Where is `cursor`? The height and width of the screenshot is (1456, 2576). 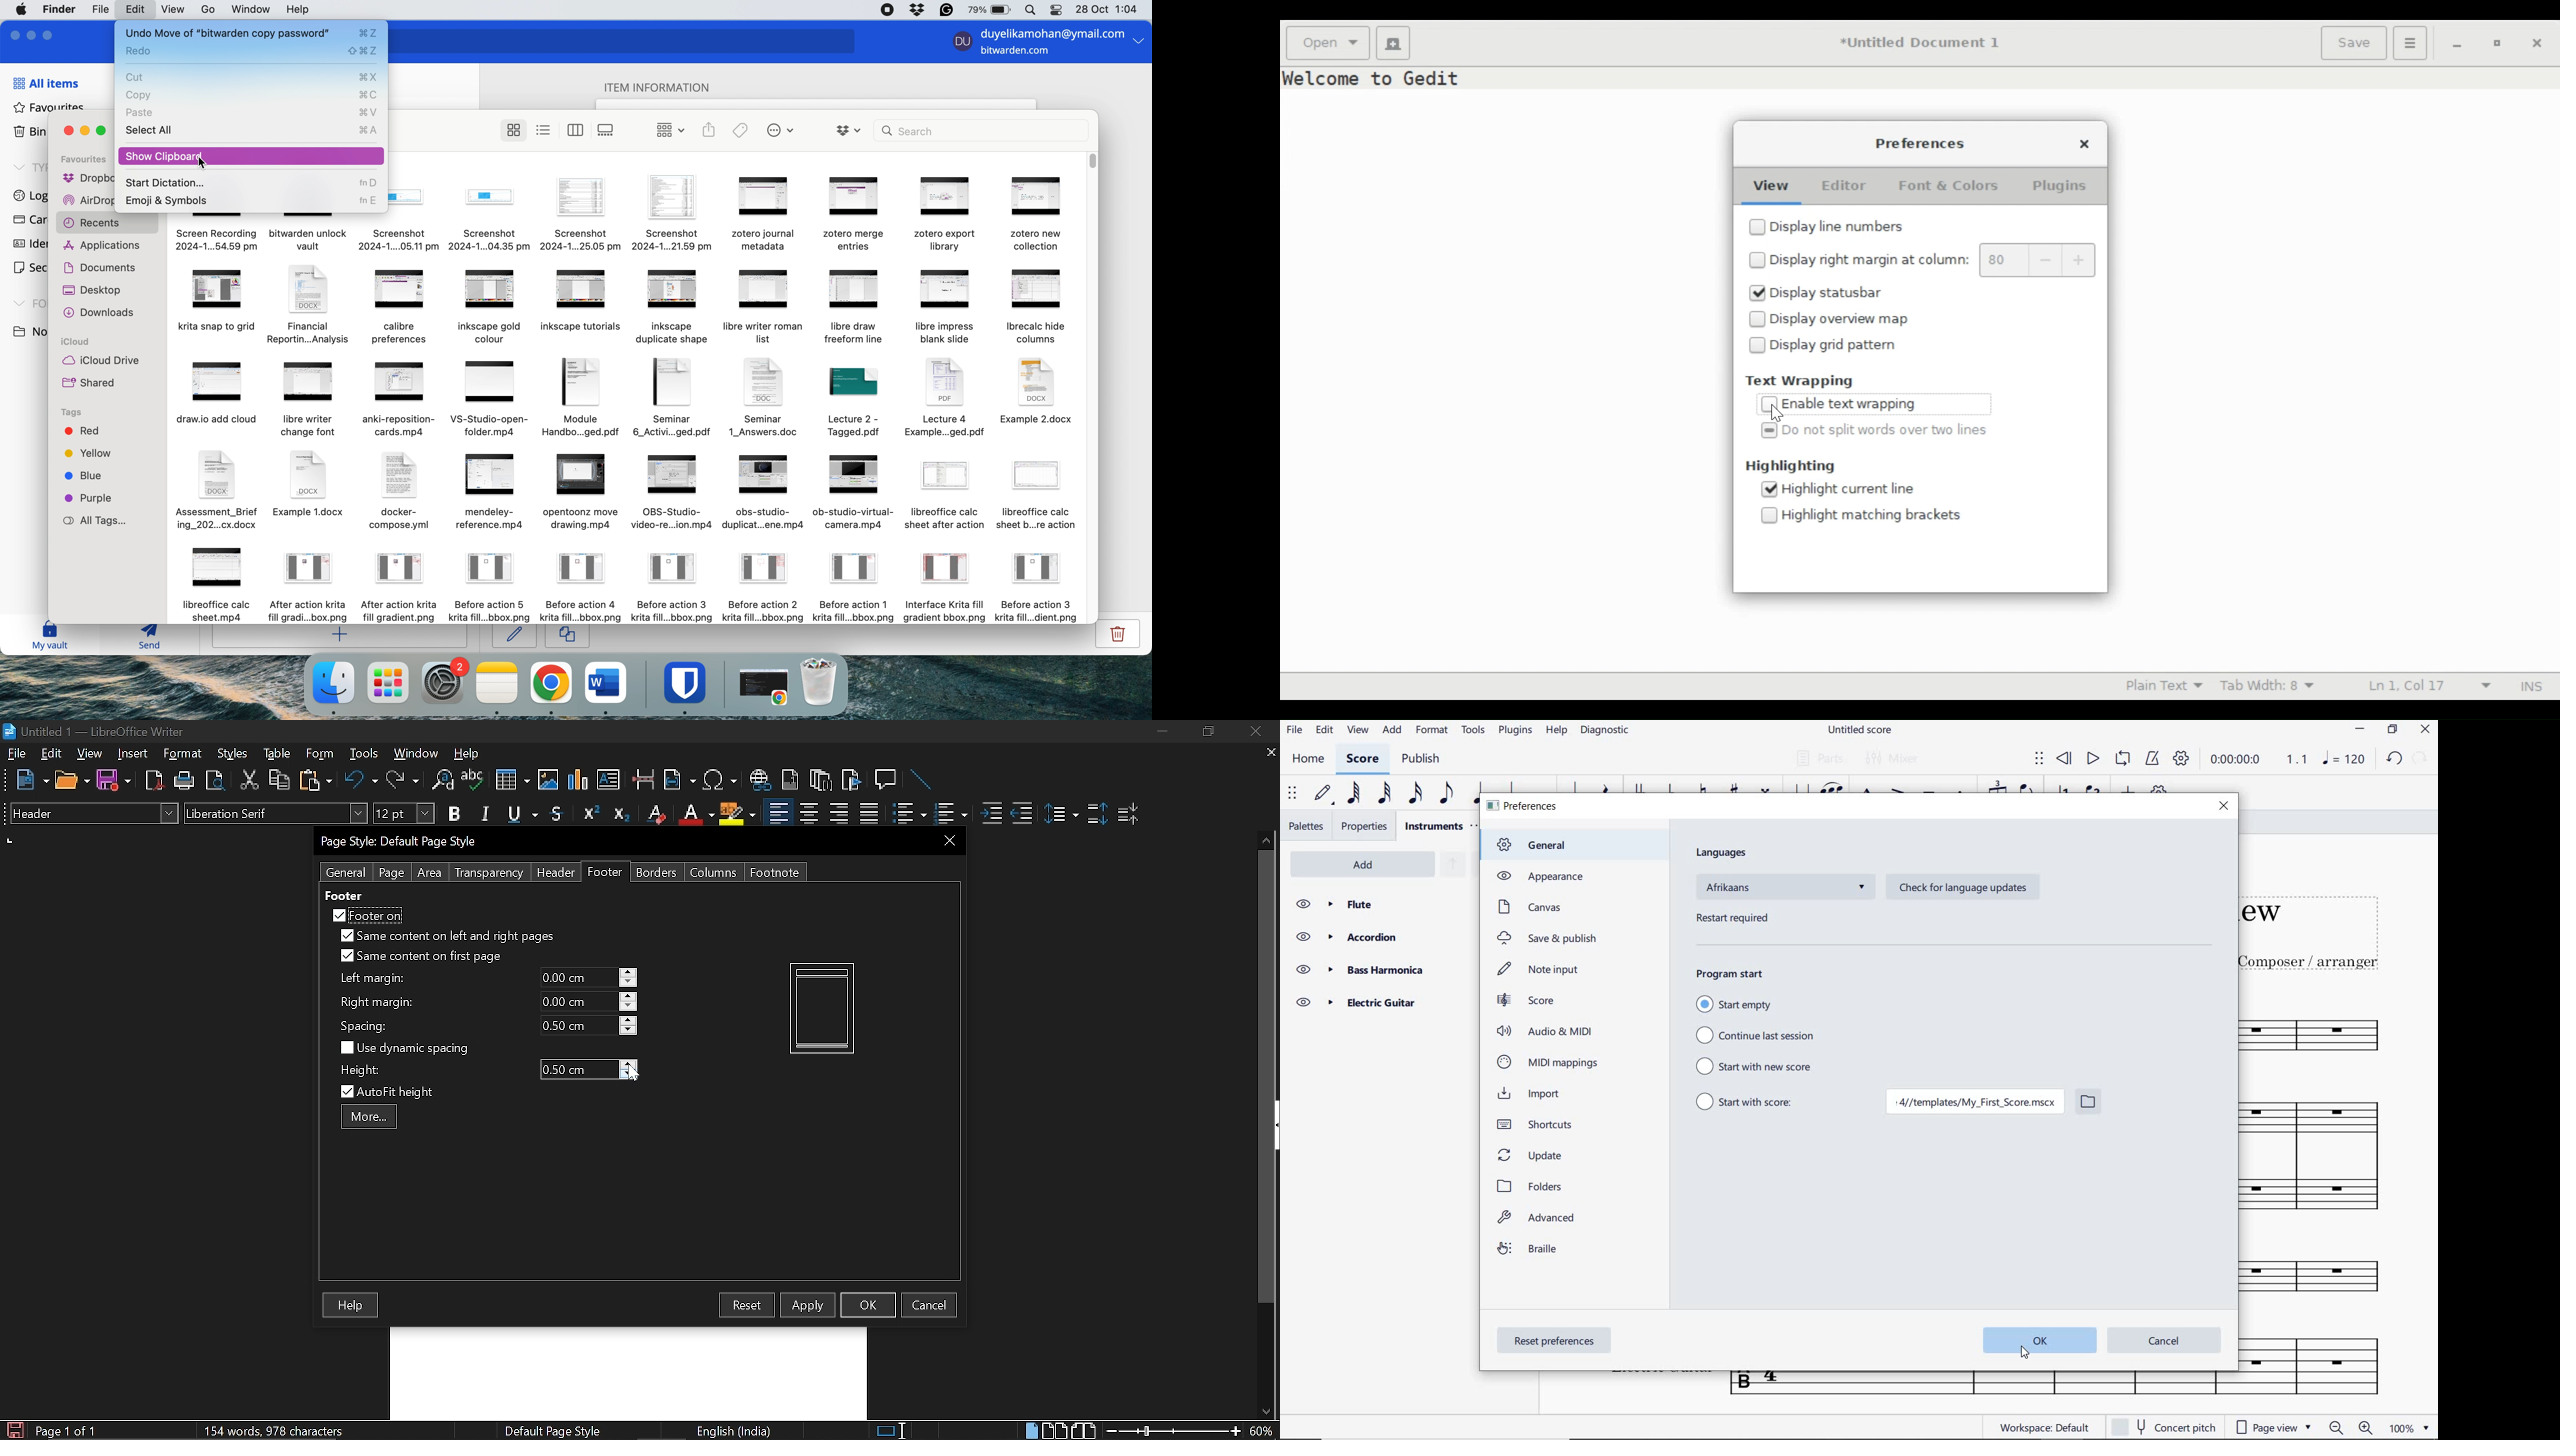
cursor is located at coordinates (335, 704).